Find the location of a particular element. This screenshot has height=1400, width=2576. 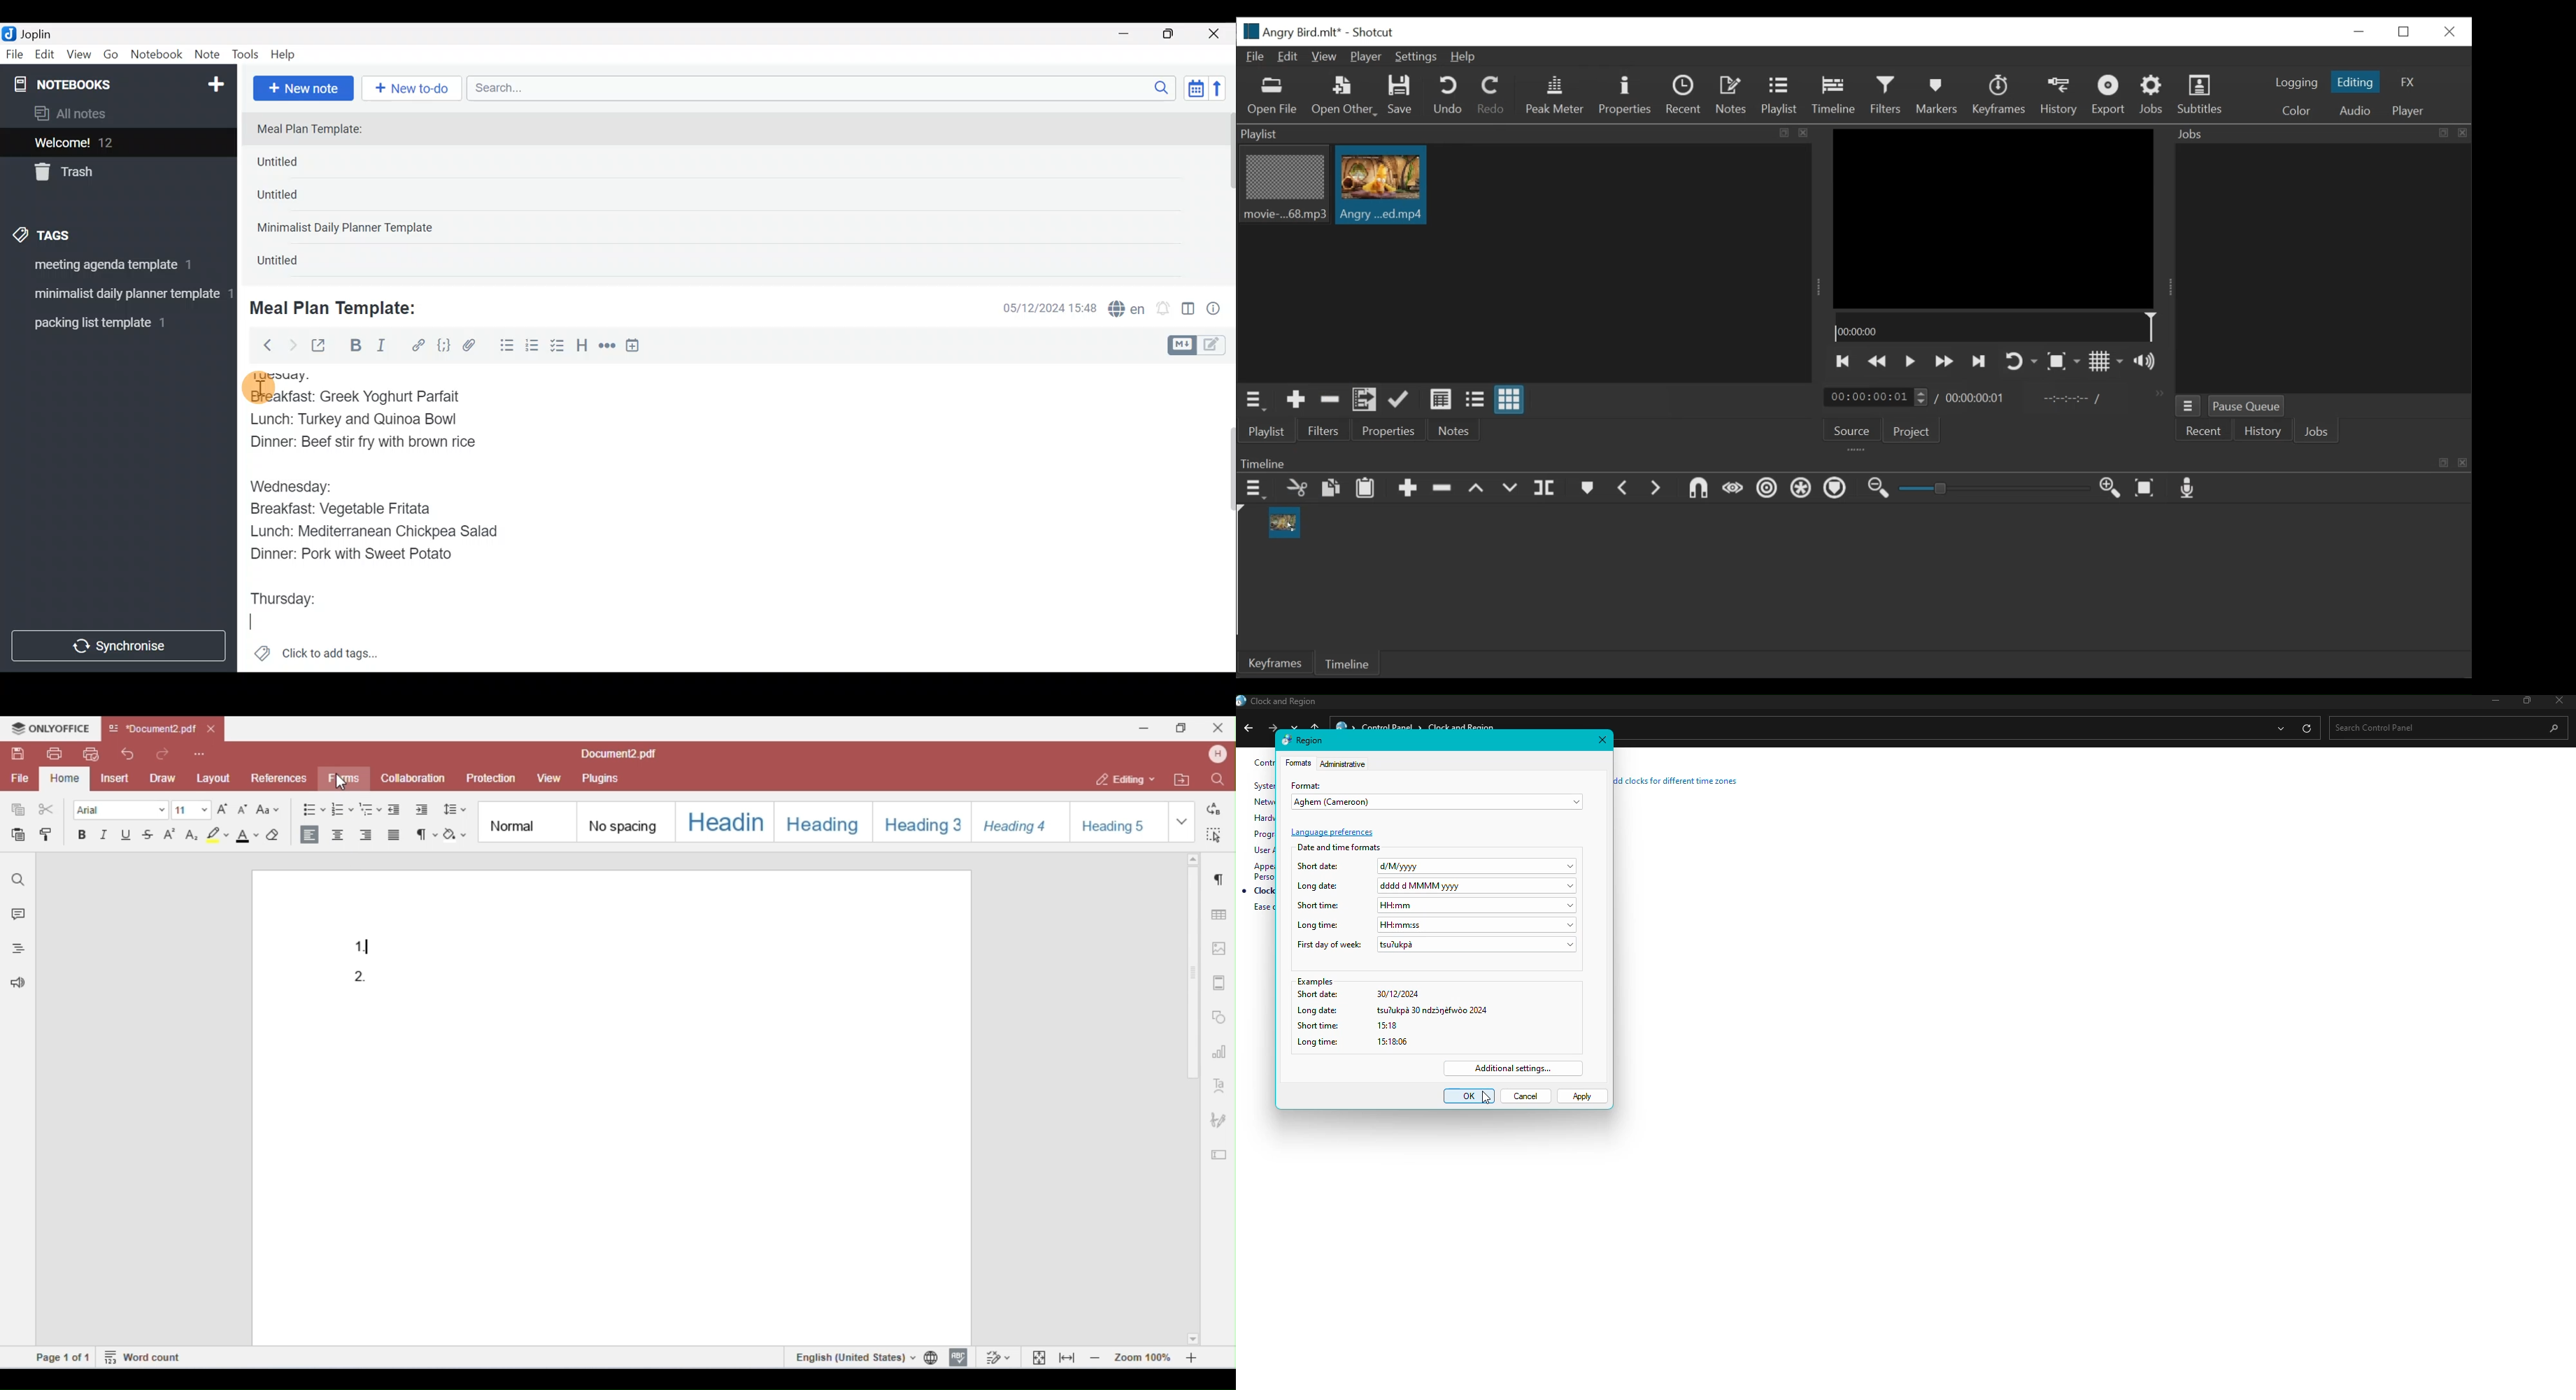

Italic is located at coordinates (380, 348).